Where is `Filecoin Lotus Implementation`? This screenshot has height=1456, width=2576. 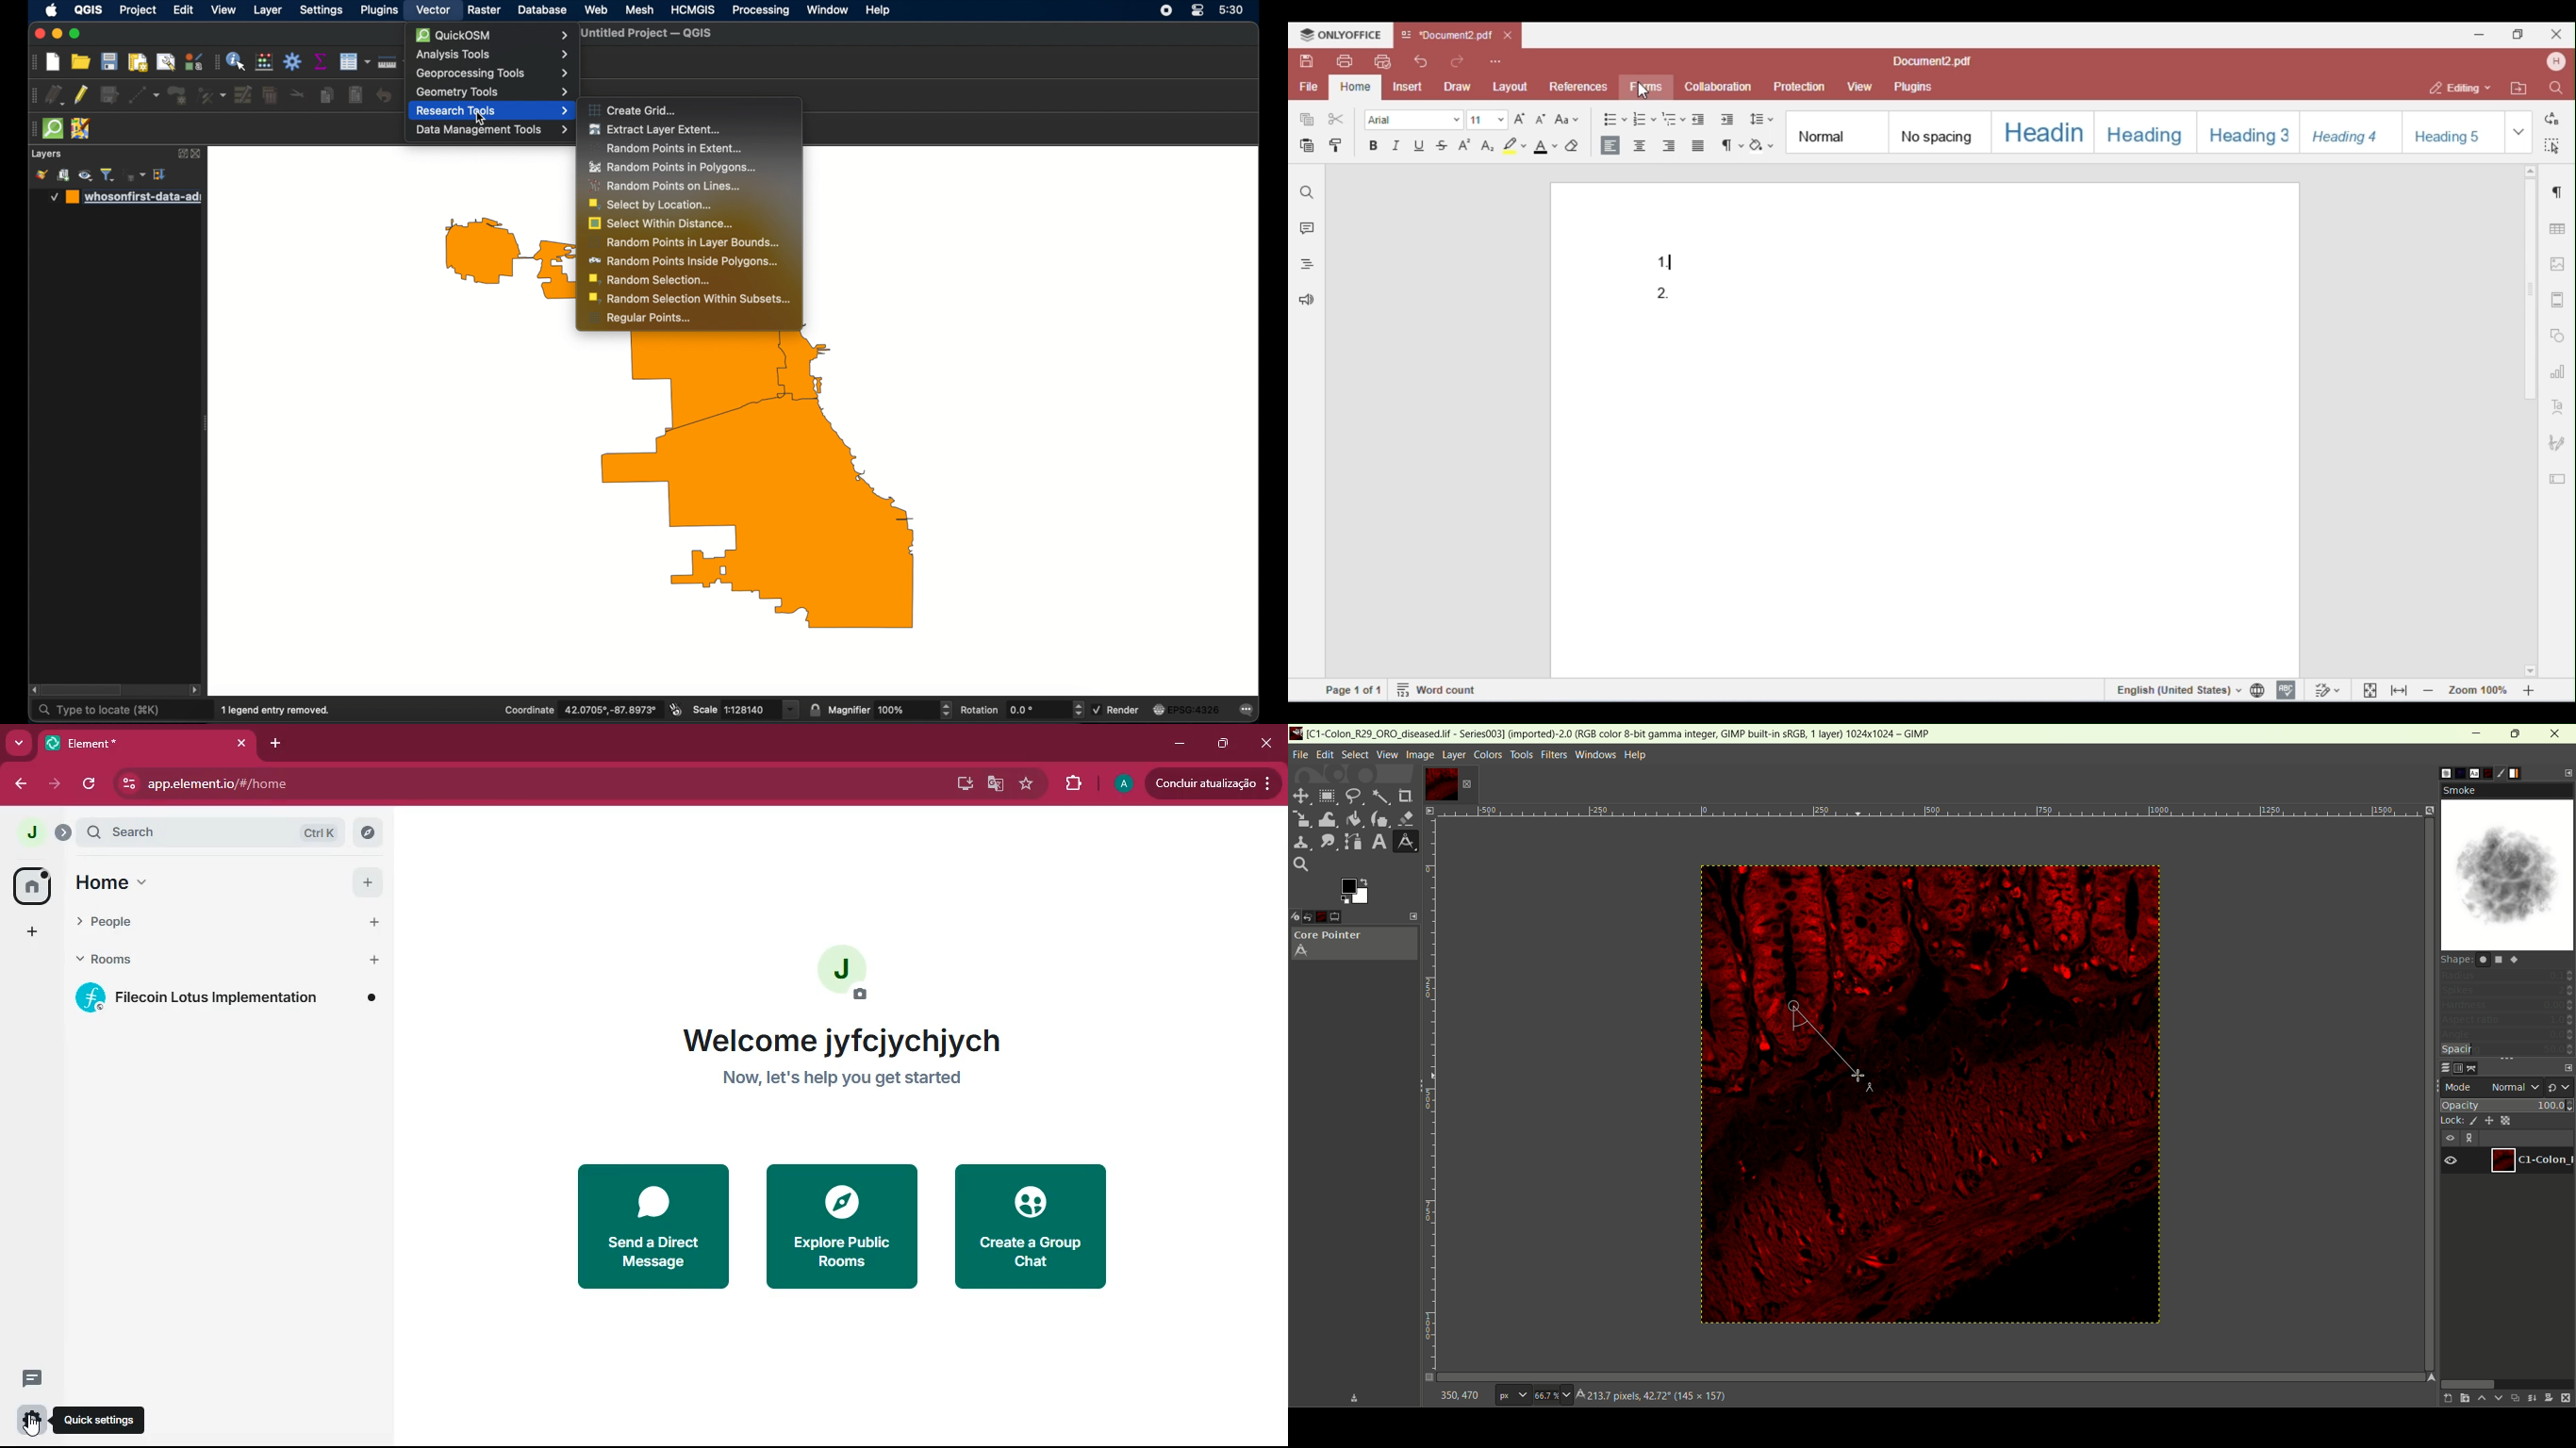 Filecoin Lotus Implementation is located at coordinates (231, 996).